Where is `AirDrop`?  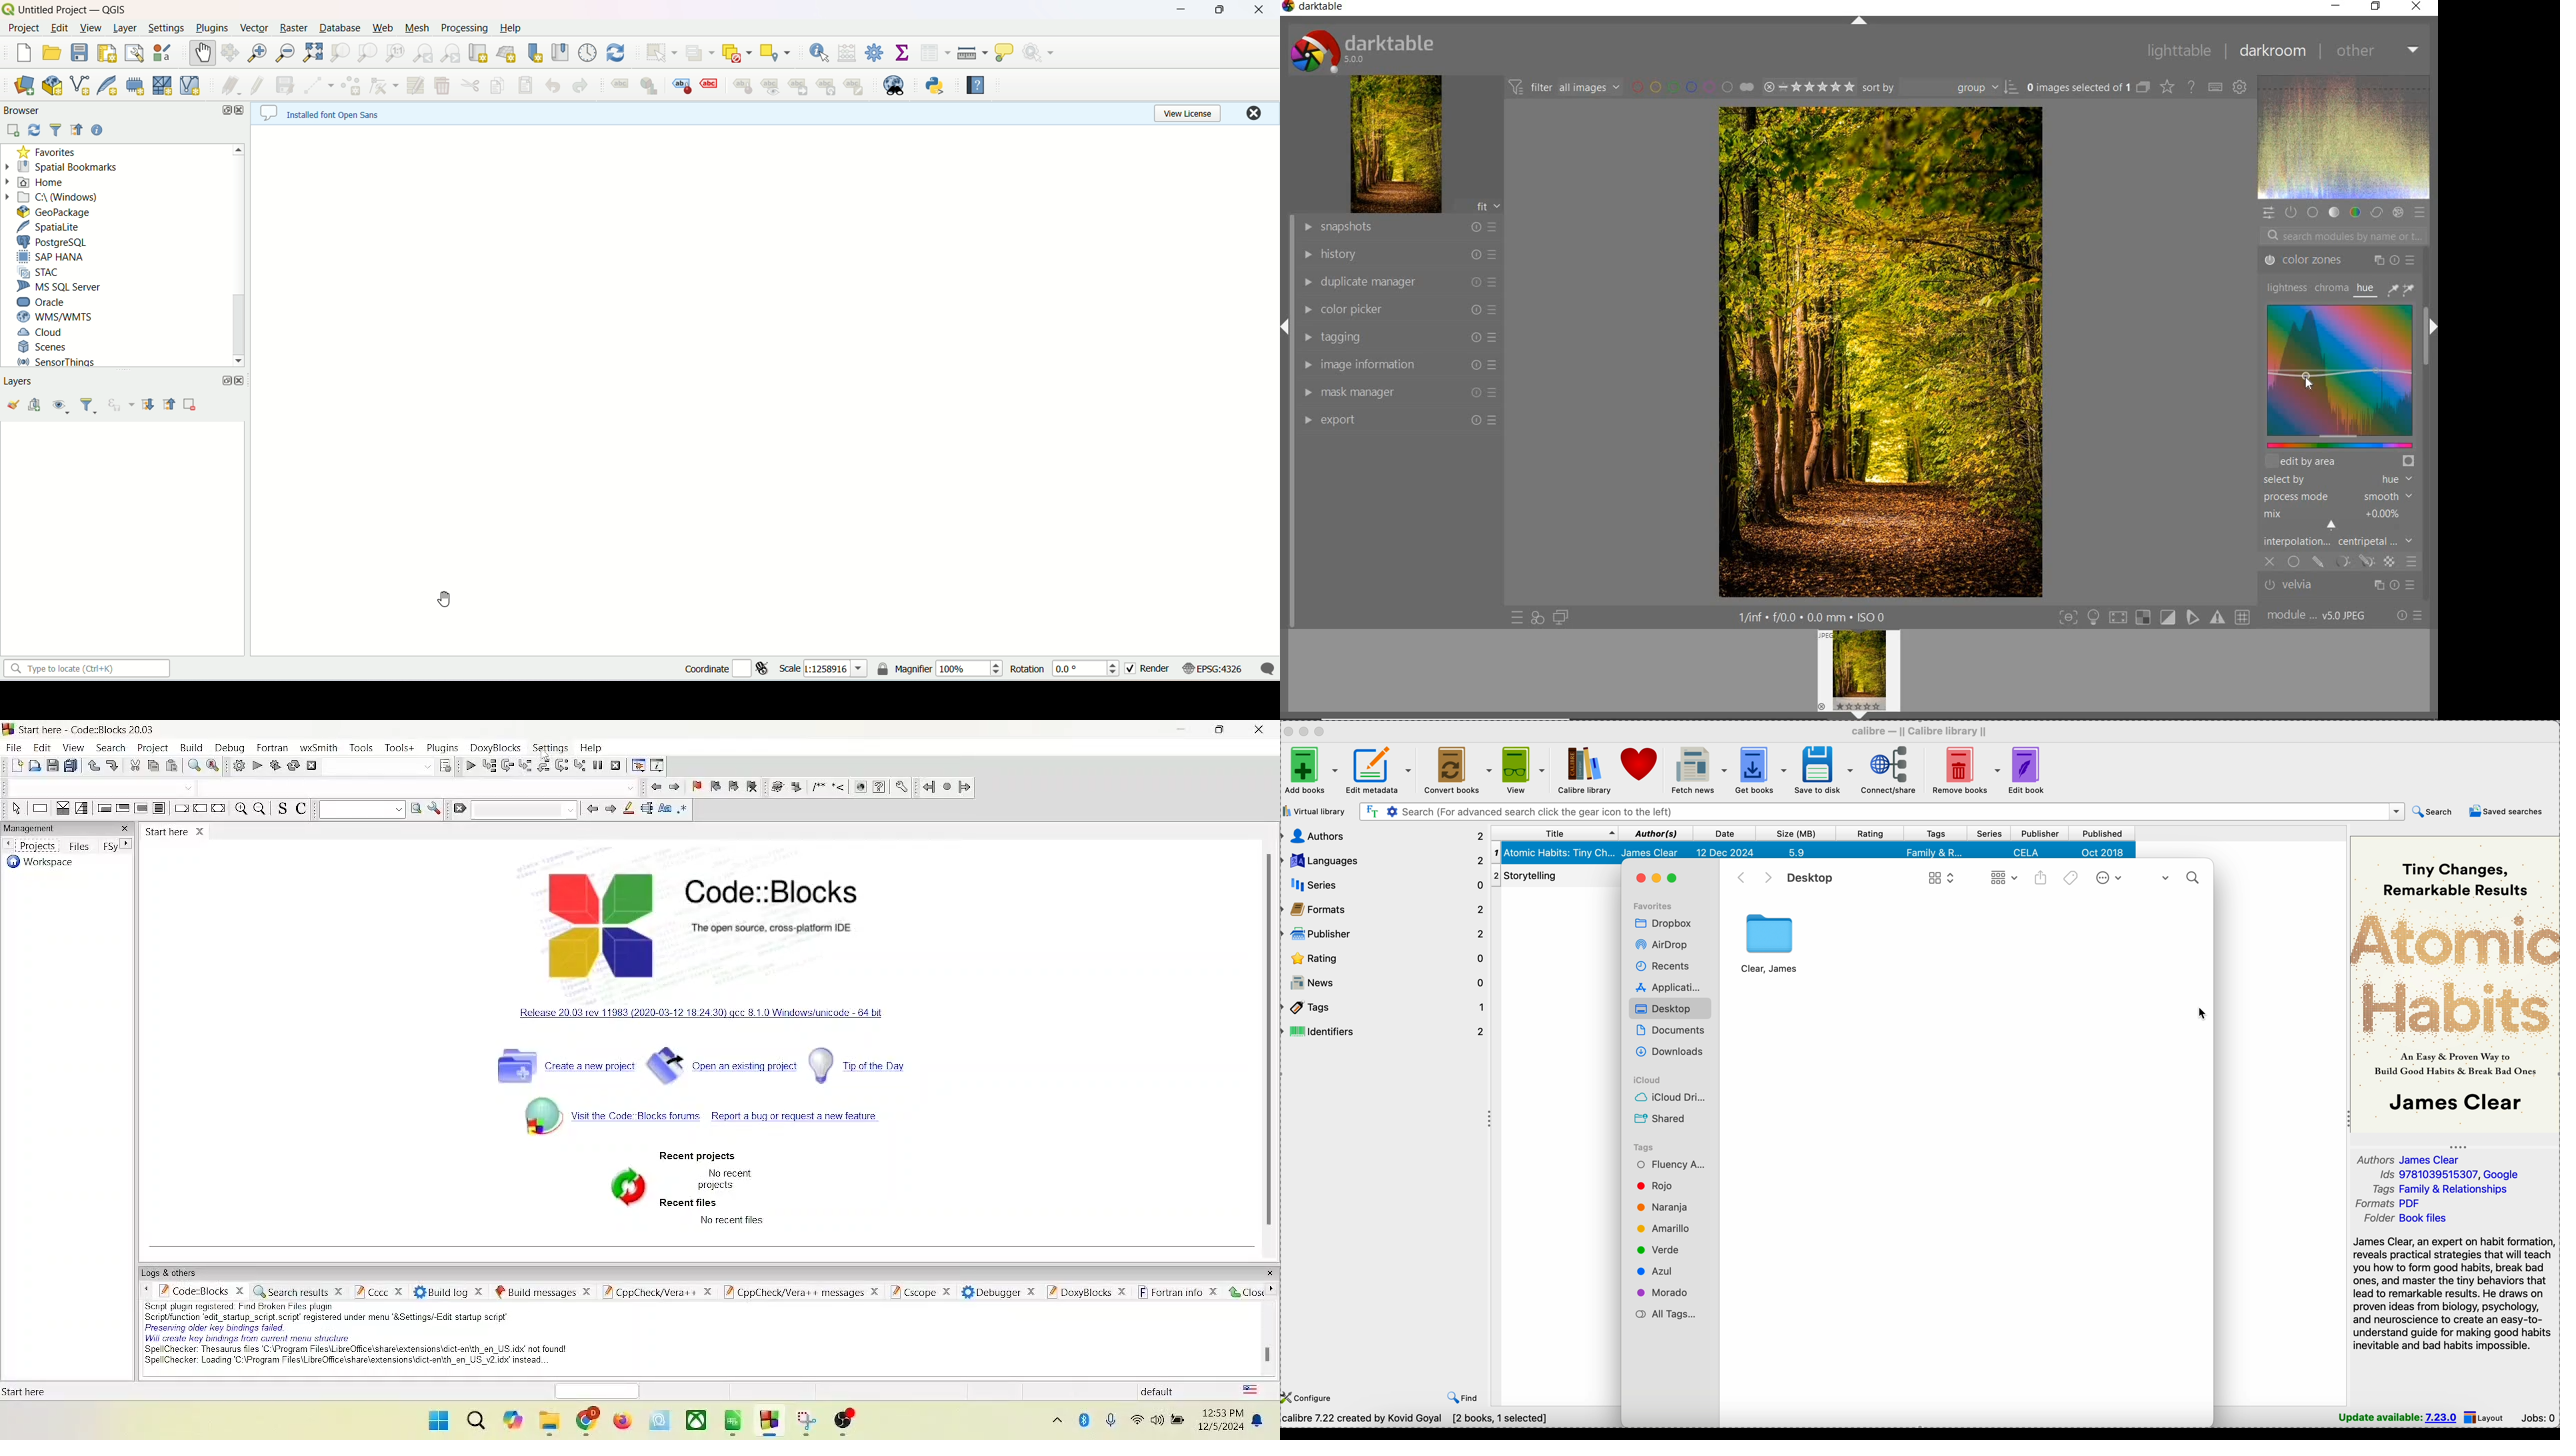
AirDrop is located at coordinates (1664, 946).